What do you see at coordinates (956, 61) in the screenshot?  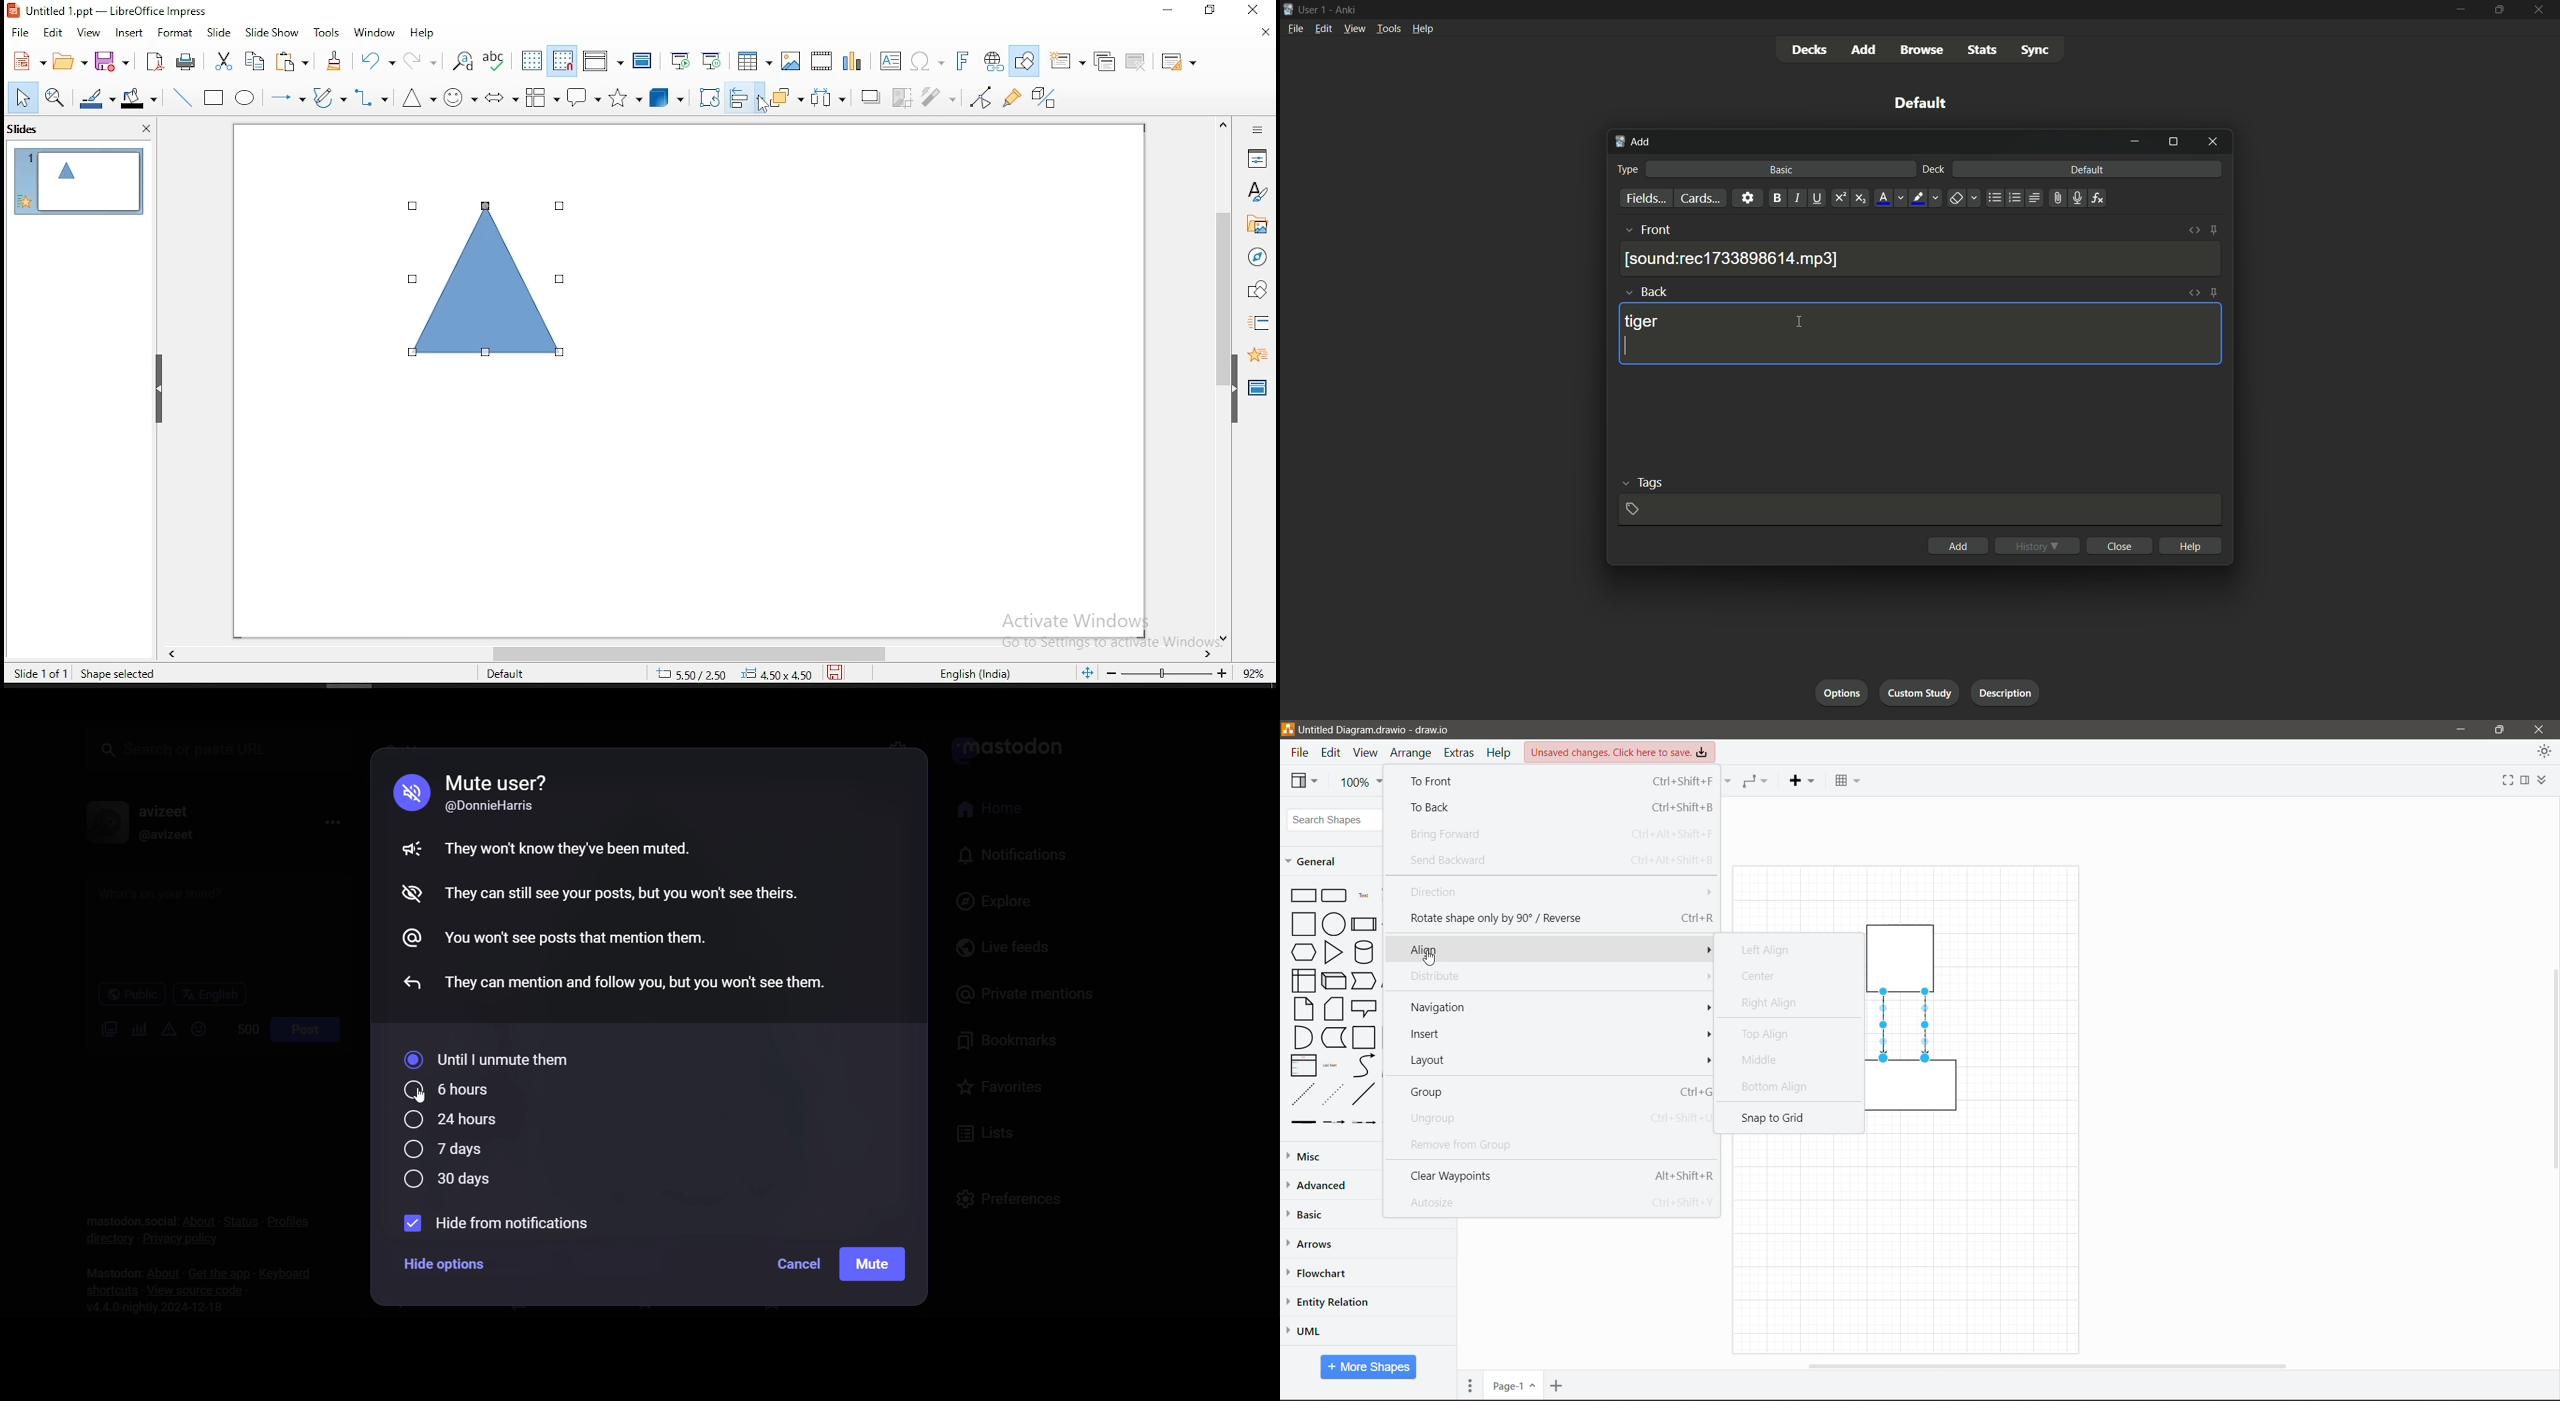 I see `fontwork text` at bounding box center [956, 61].